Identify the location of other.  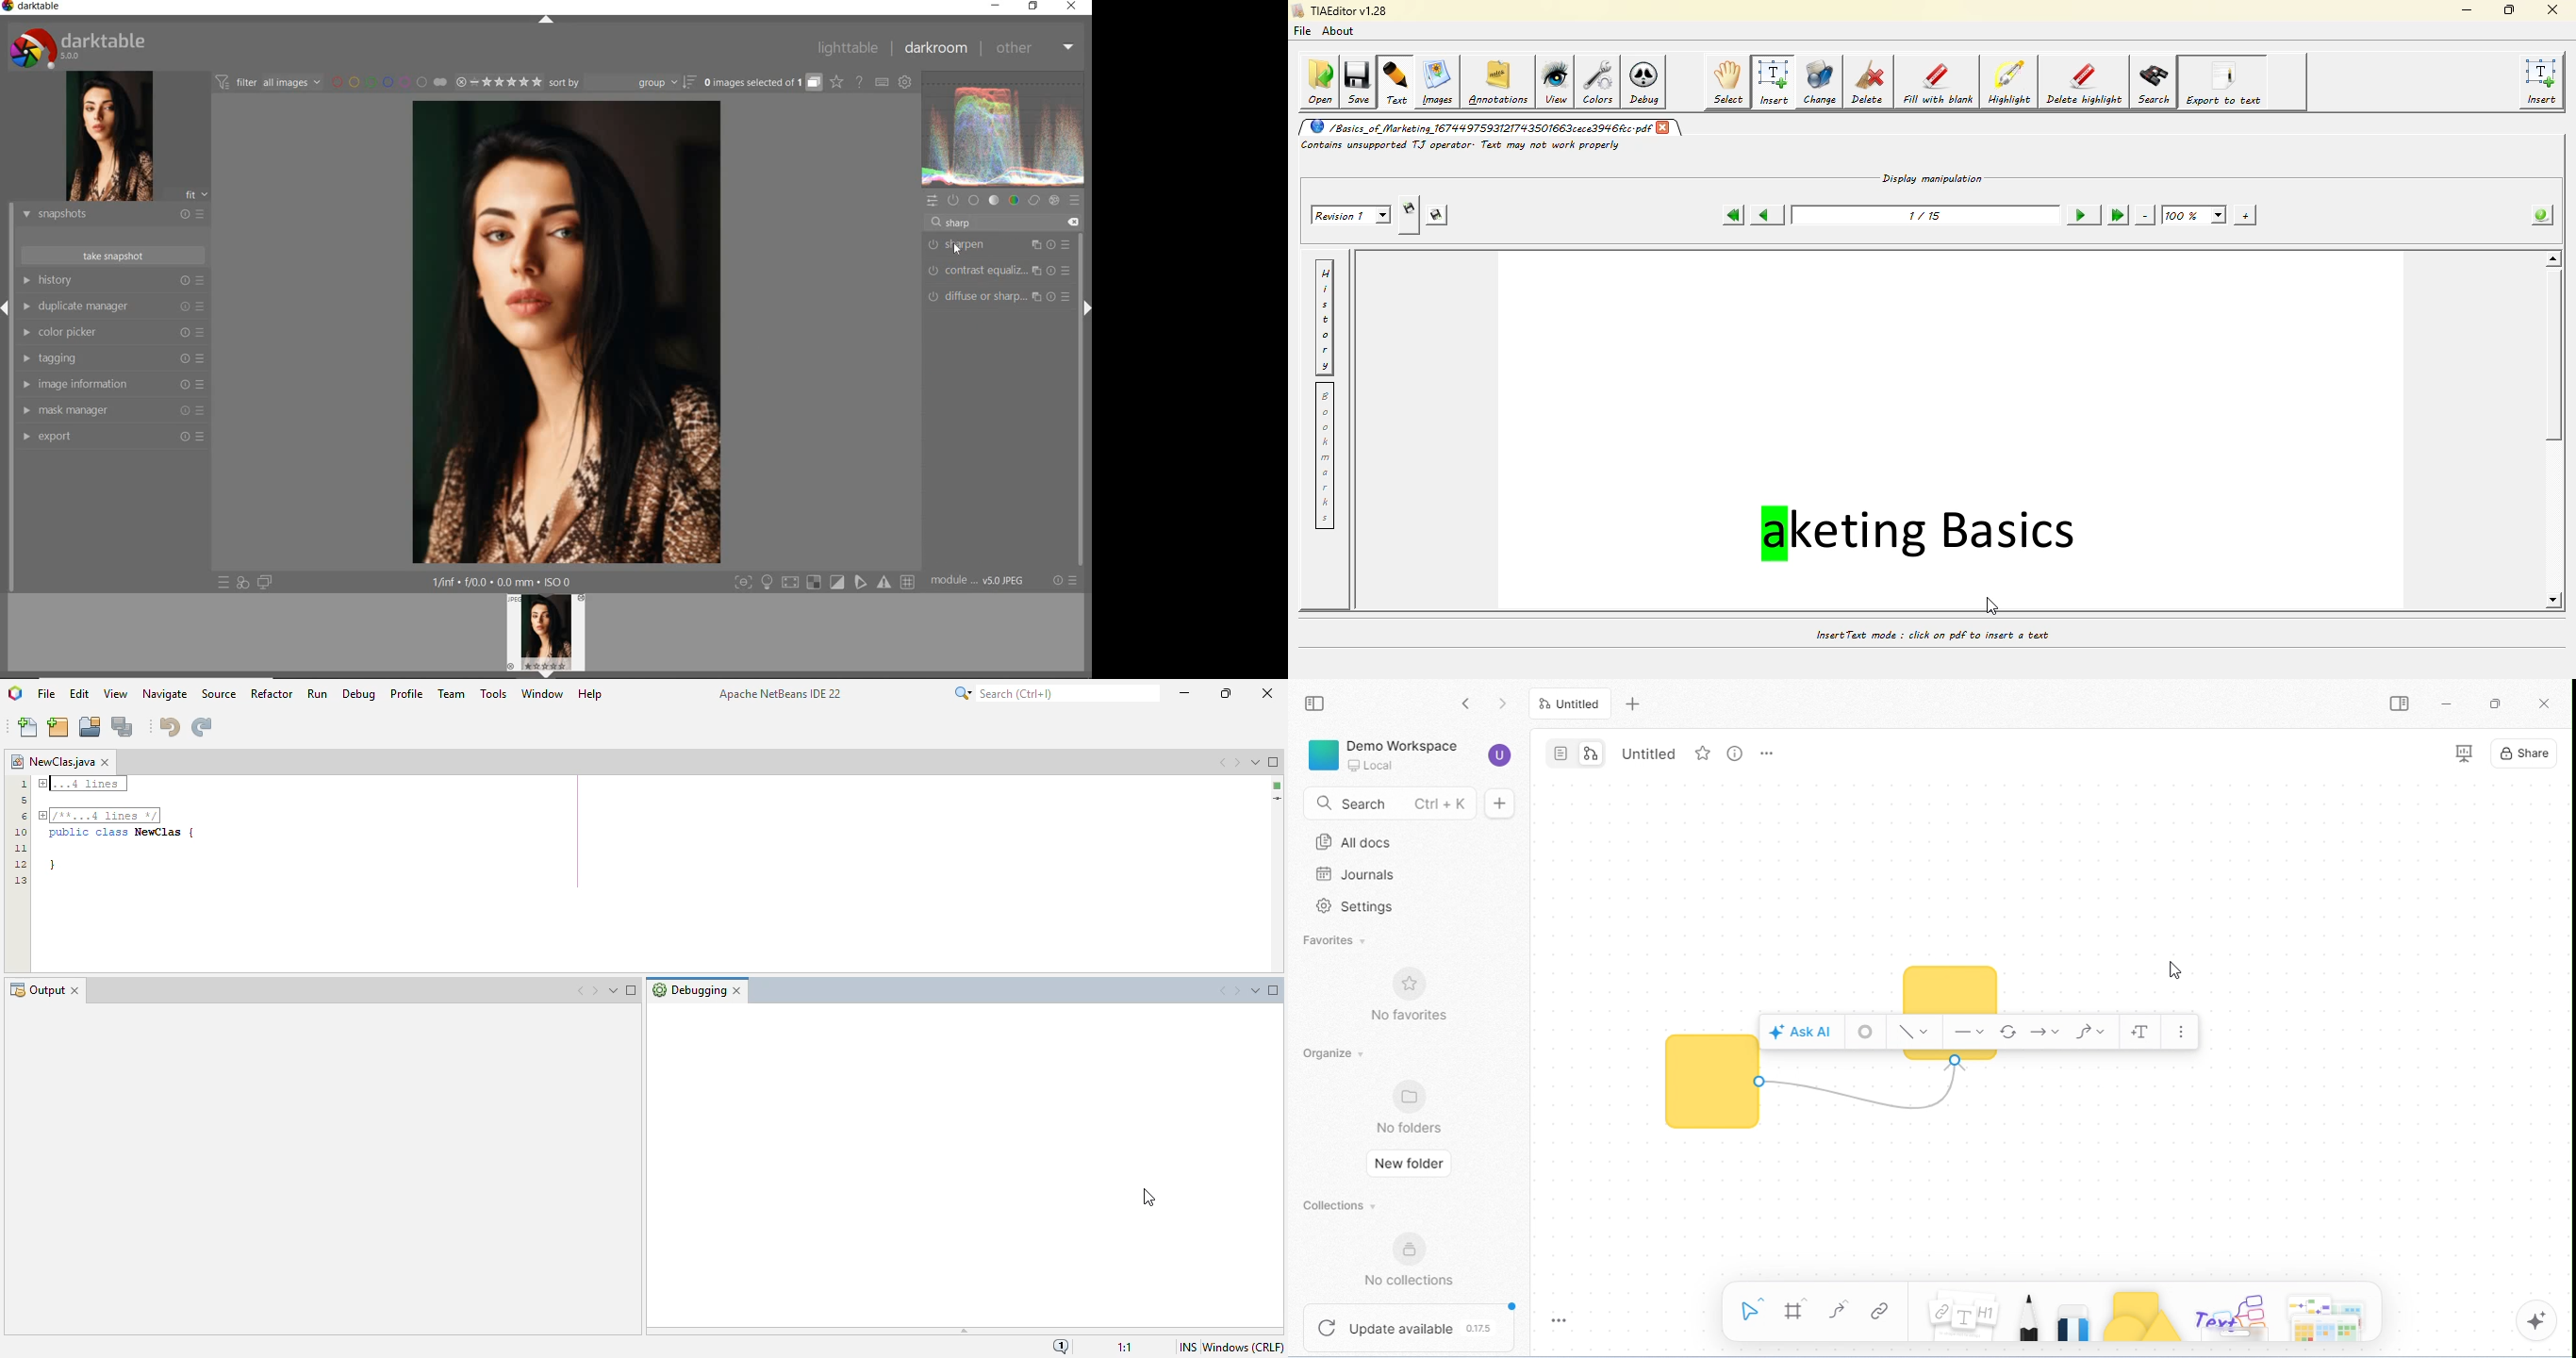
(1033, 48).